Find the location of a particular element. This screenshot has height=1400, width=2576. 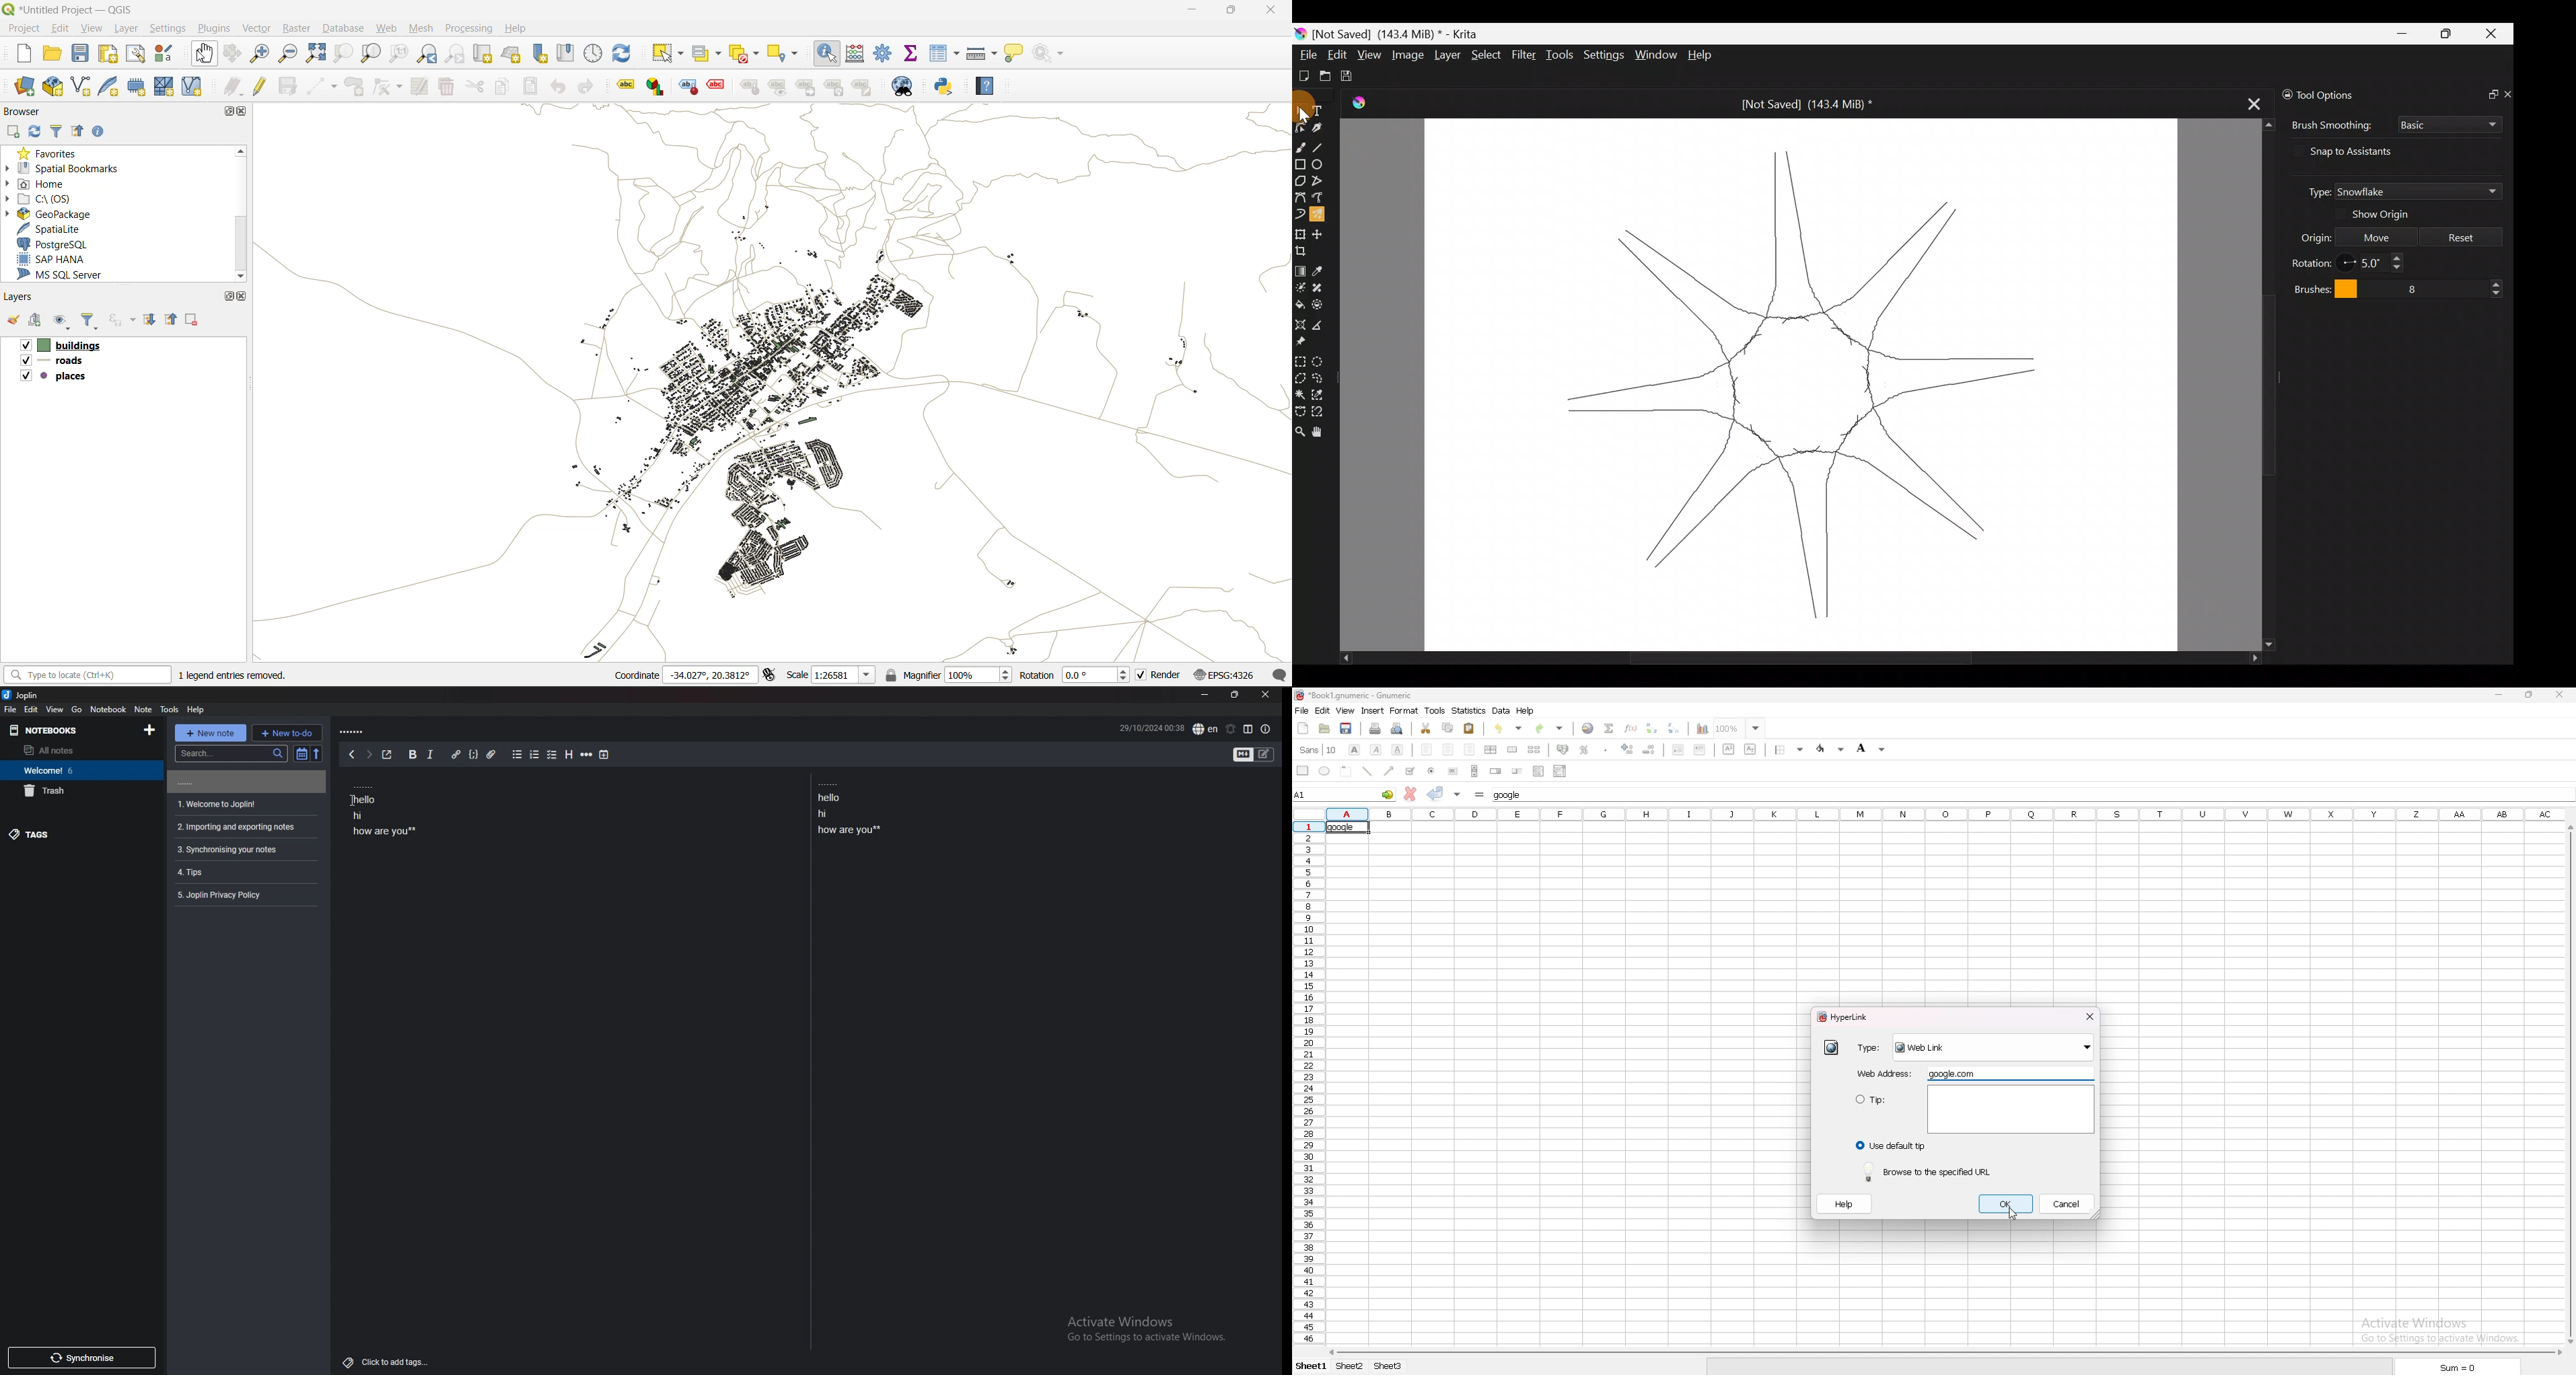

maximize is located at coordinates (225, 114).